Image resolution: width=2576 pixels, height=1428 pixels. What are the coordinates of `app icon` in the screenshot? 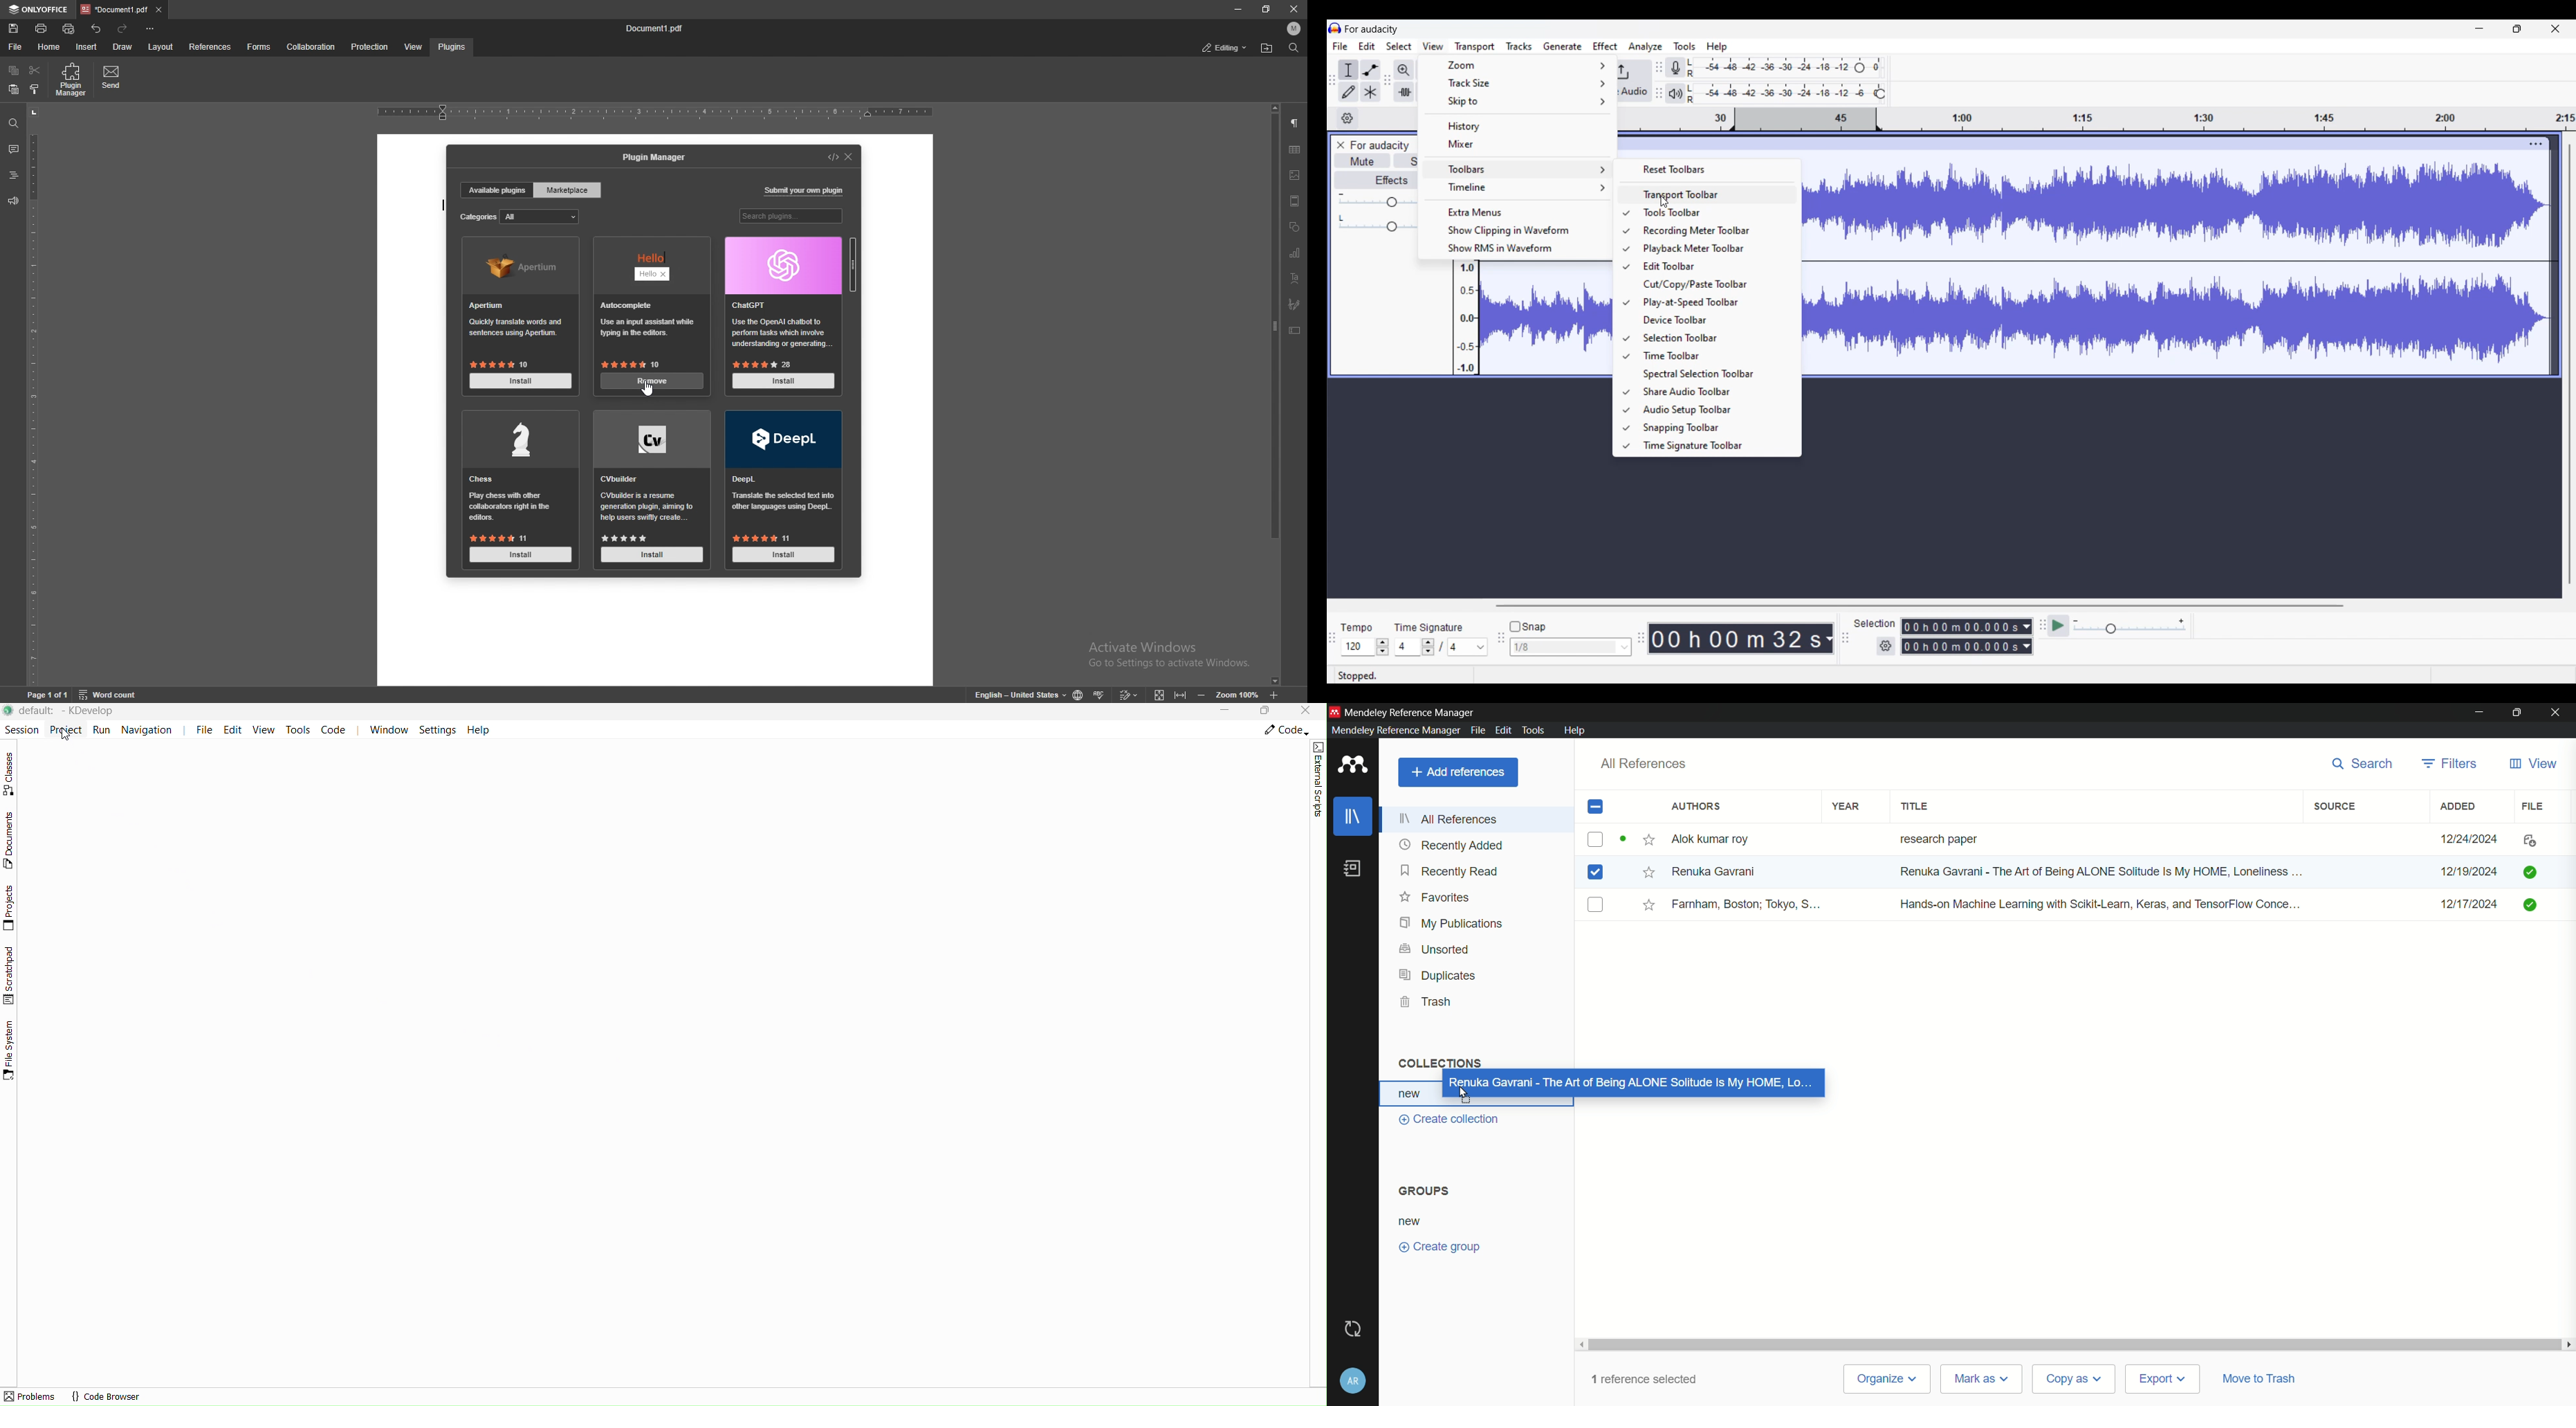 It's located at (1353, 764).